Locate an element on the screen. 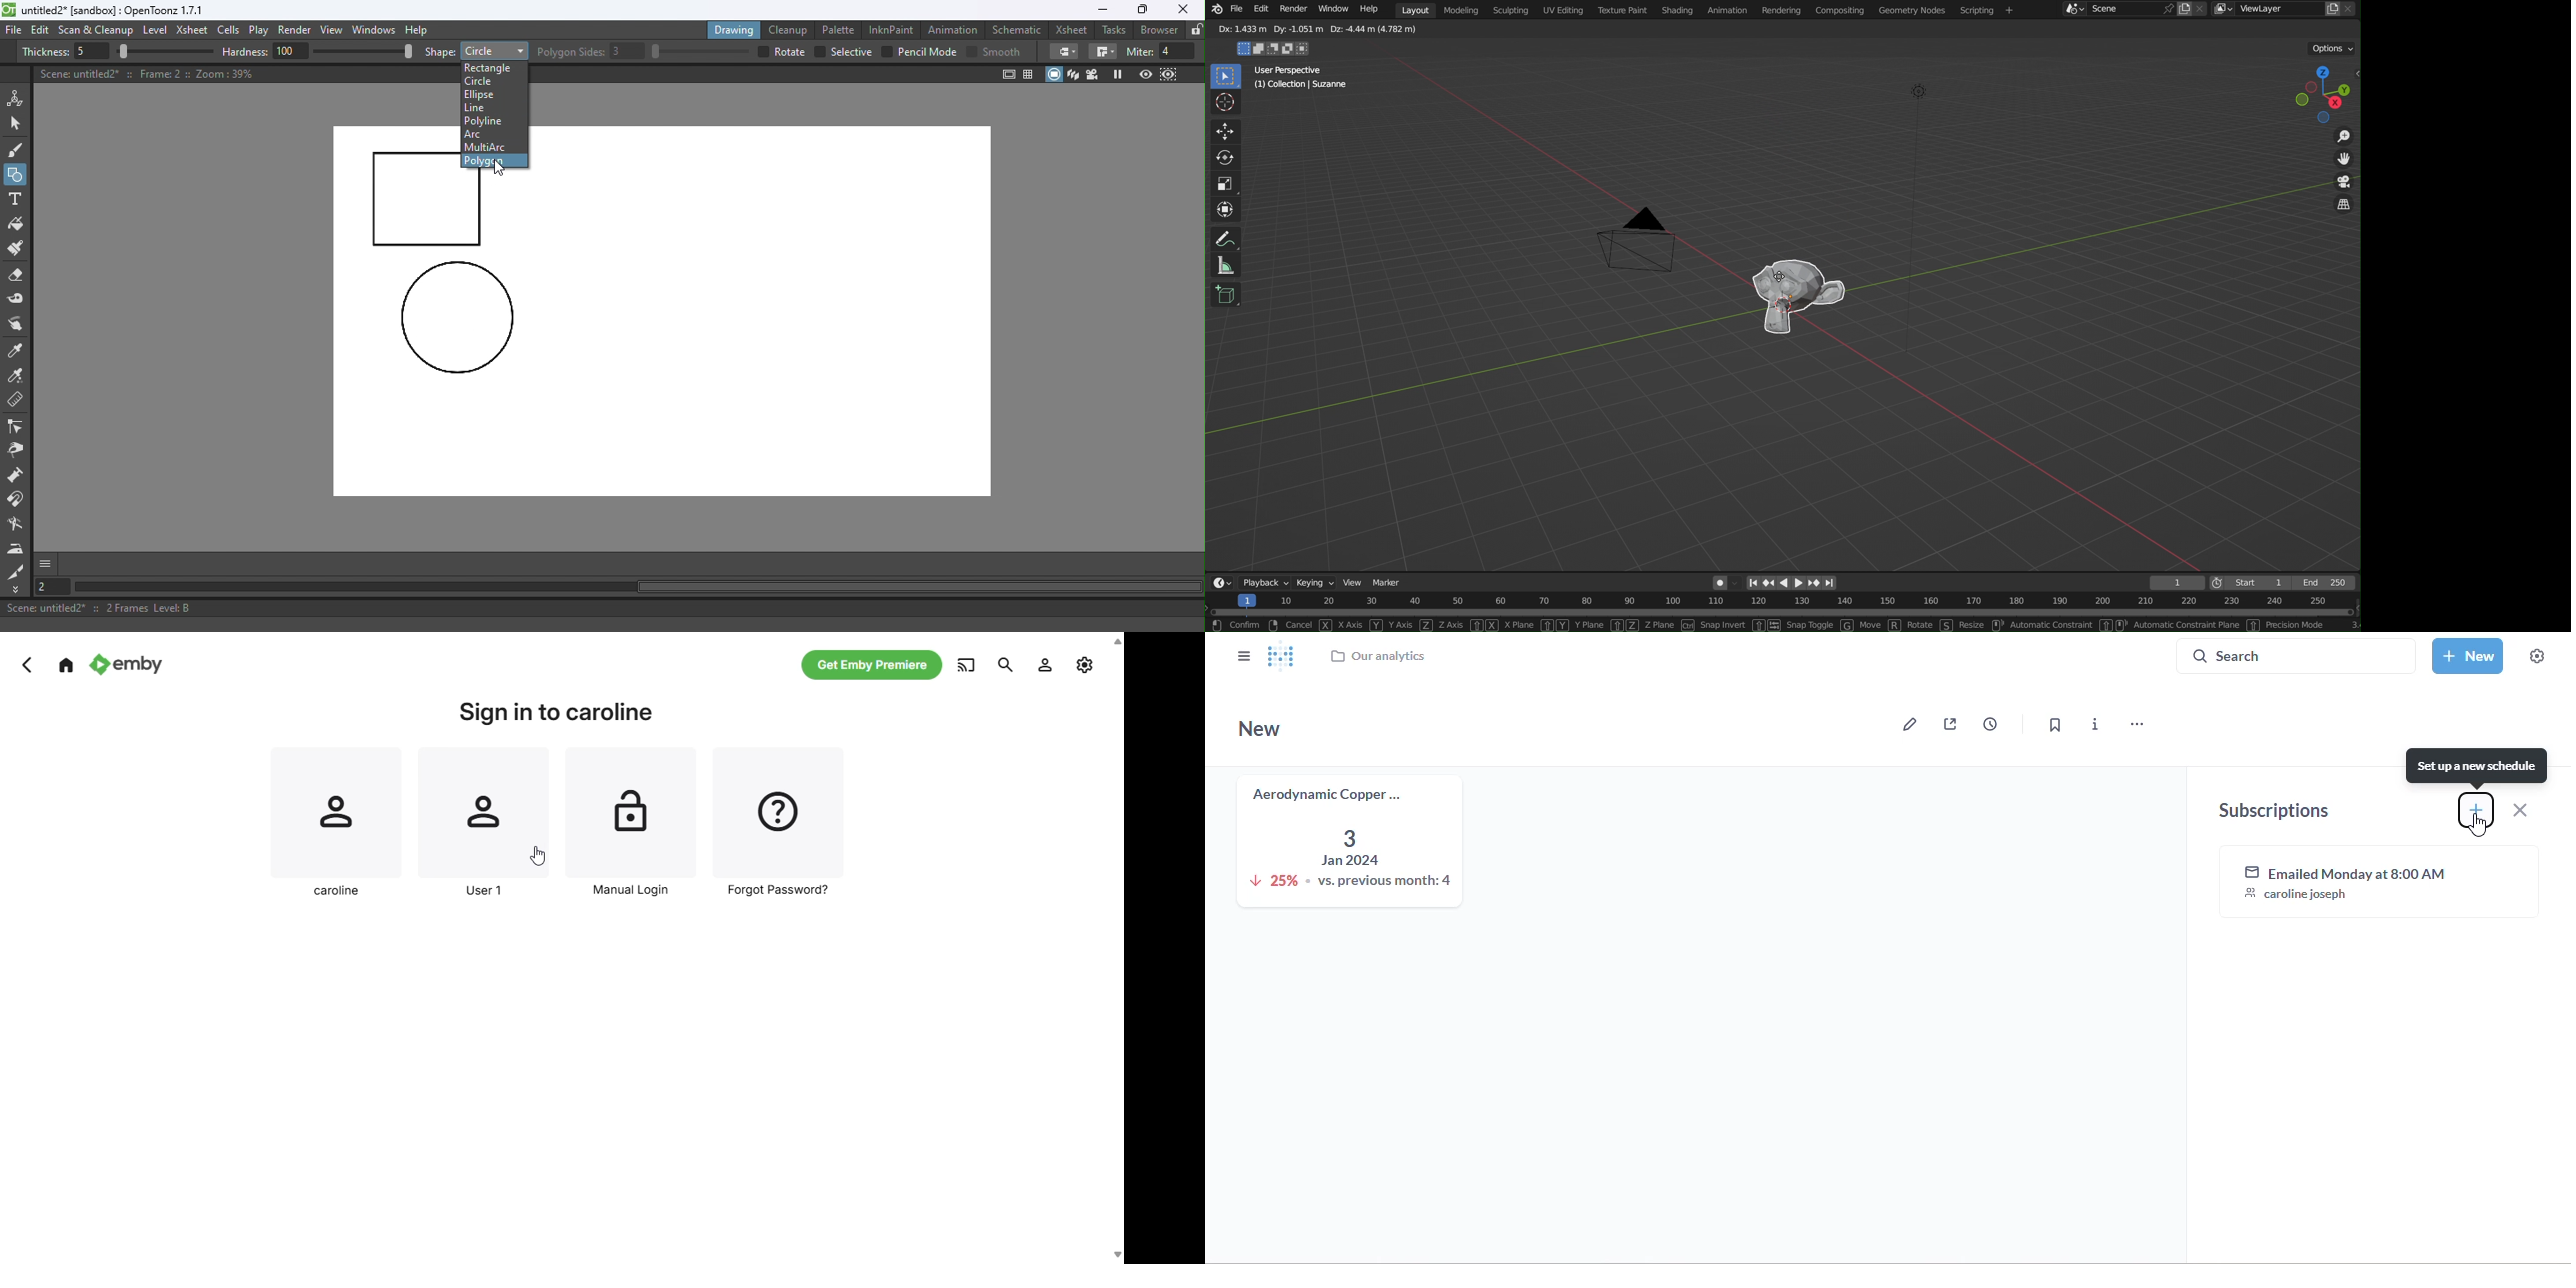 Image resolution: width=2576 pixels, height=1288 pixels. Move is located at coordinates (1225, 132).